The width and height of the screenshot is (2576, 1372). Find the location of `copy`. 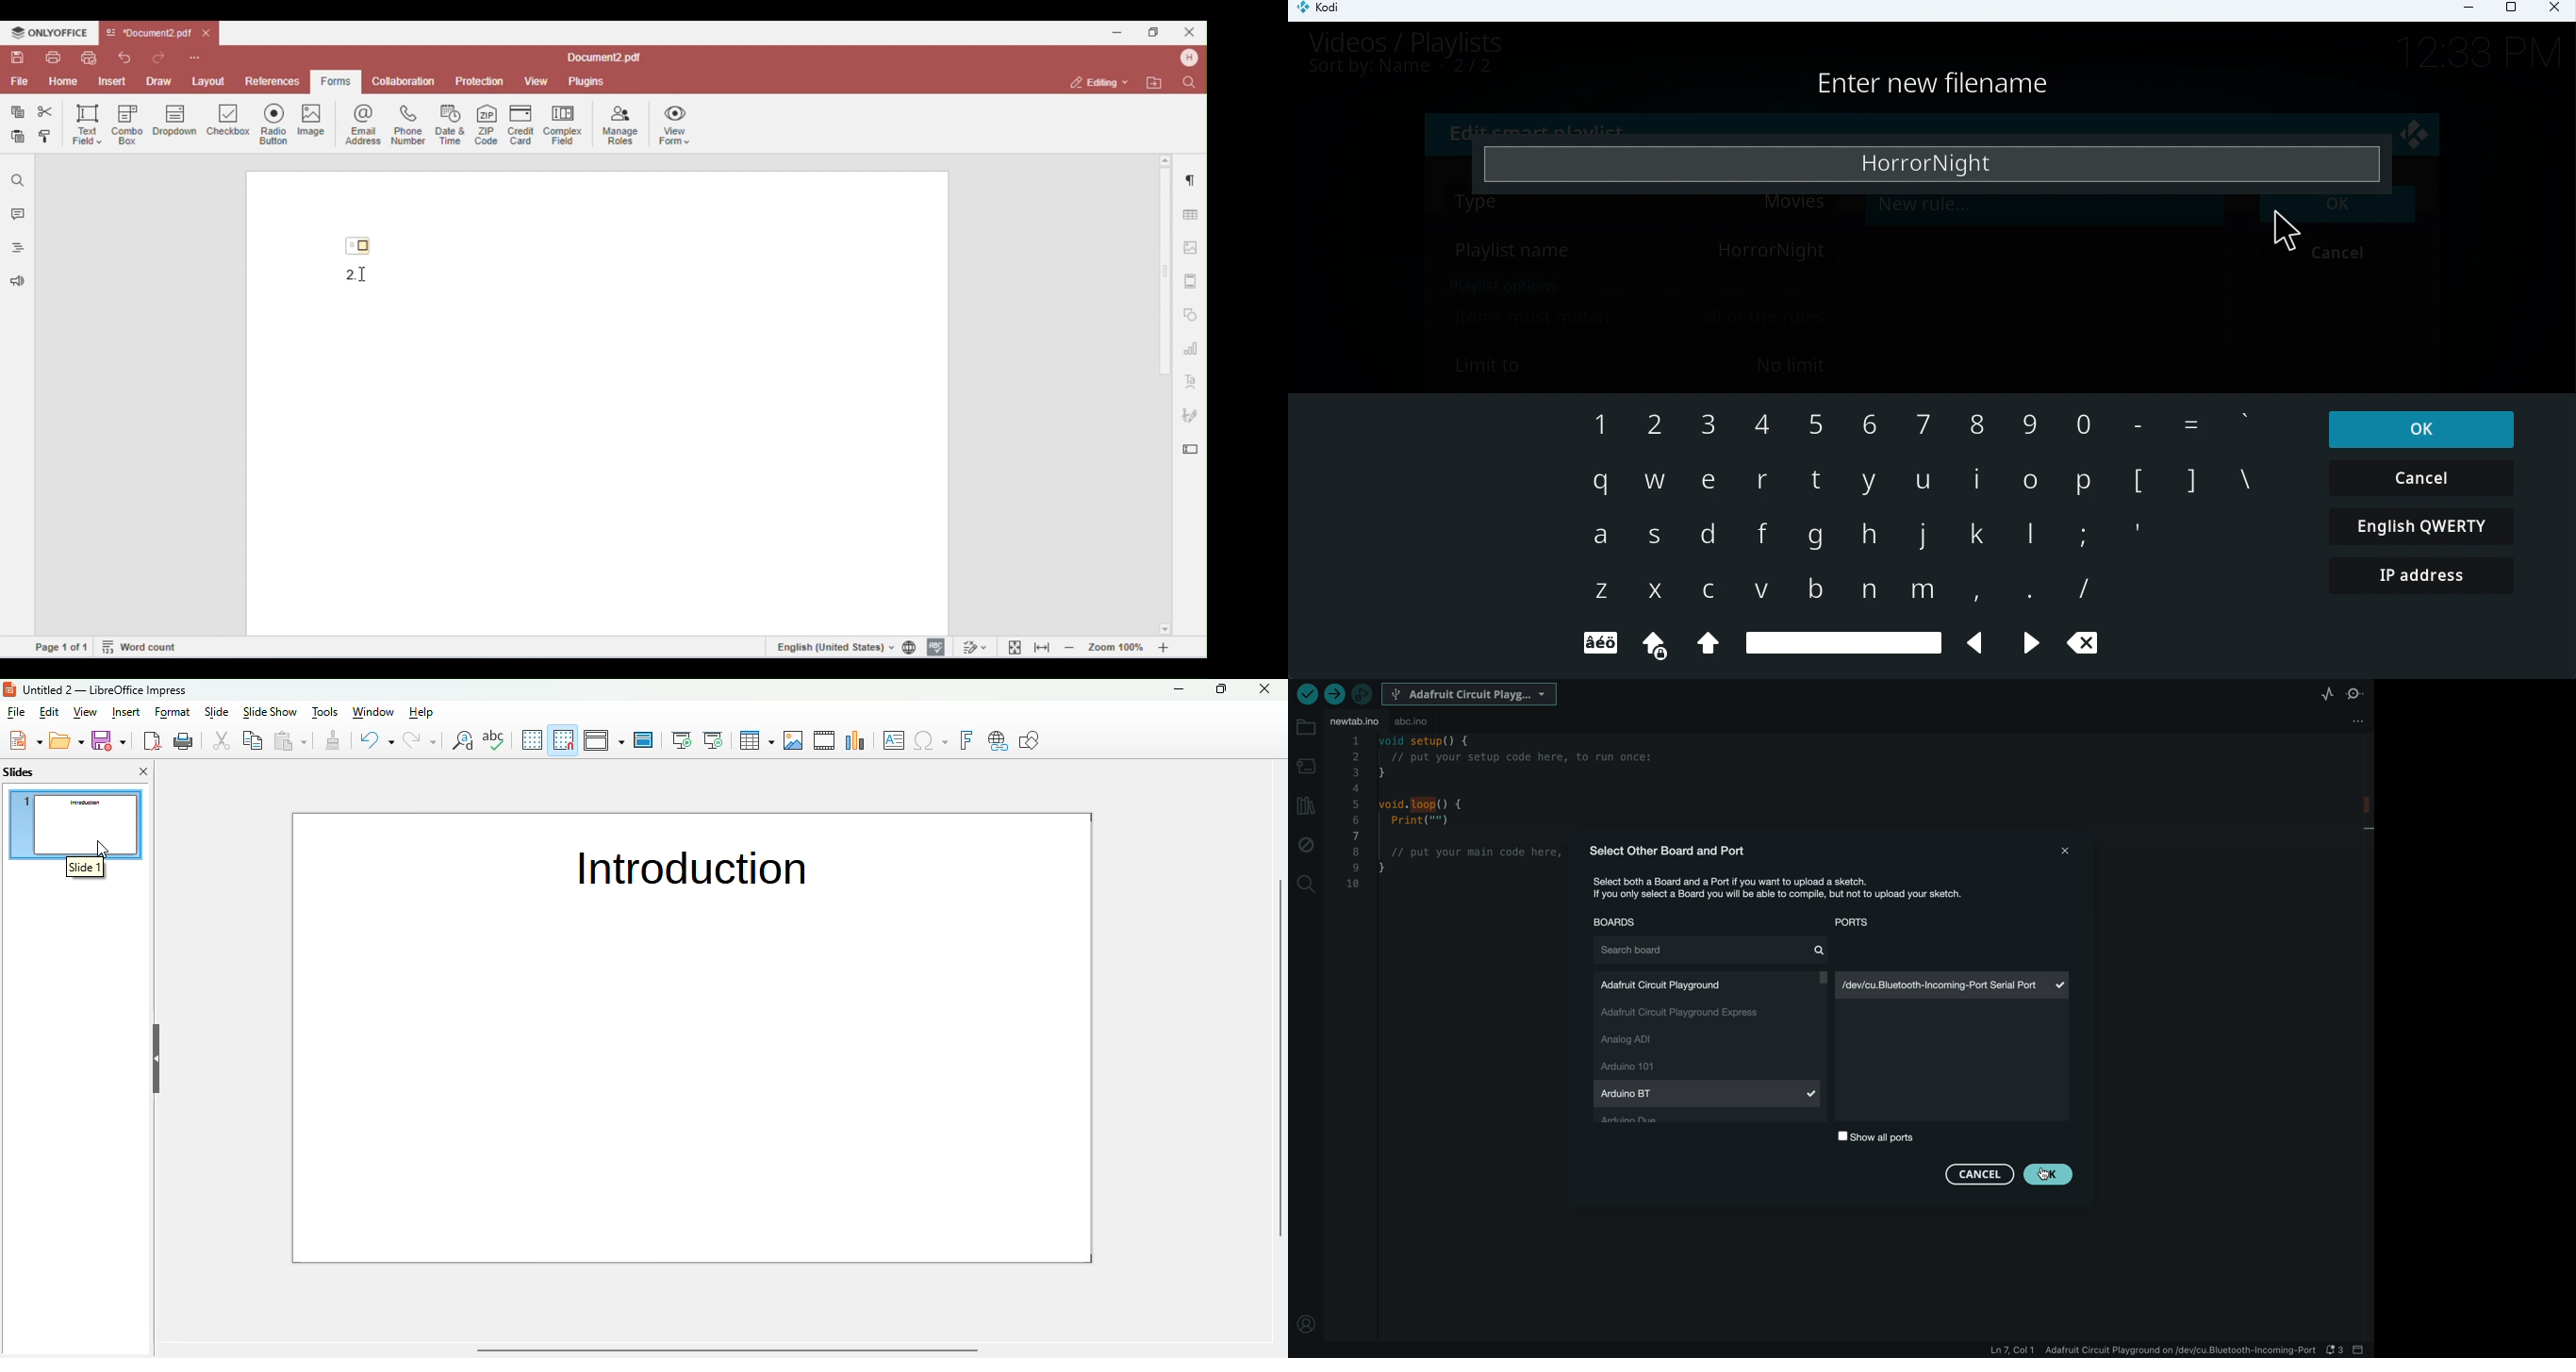

copy is located at coordinates (255, 739).